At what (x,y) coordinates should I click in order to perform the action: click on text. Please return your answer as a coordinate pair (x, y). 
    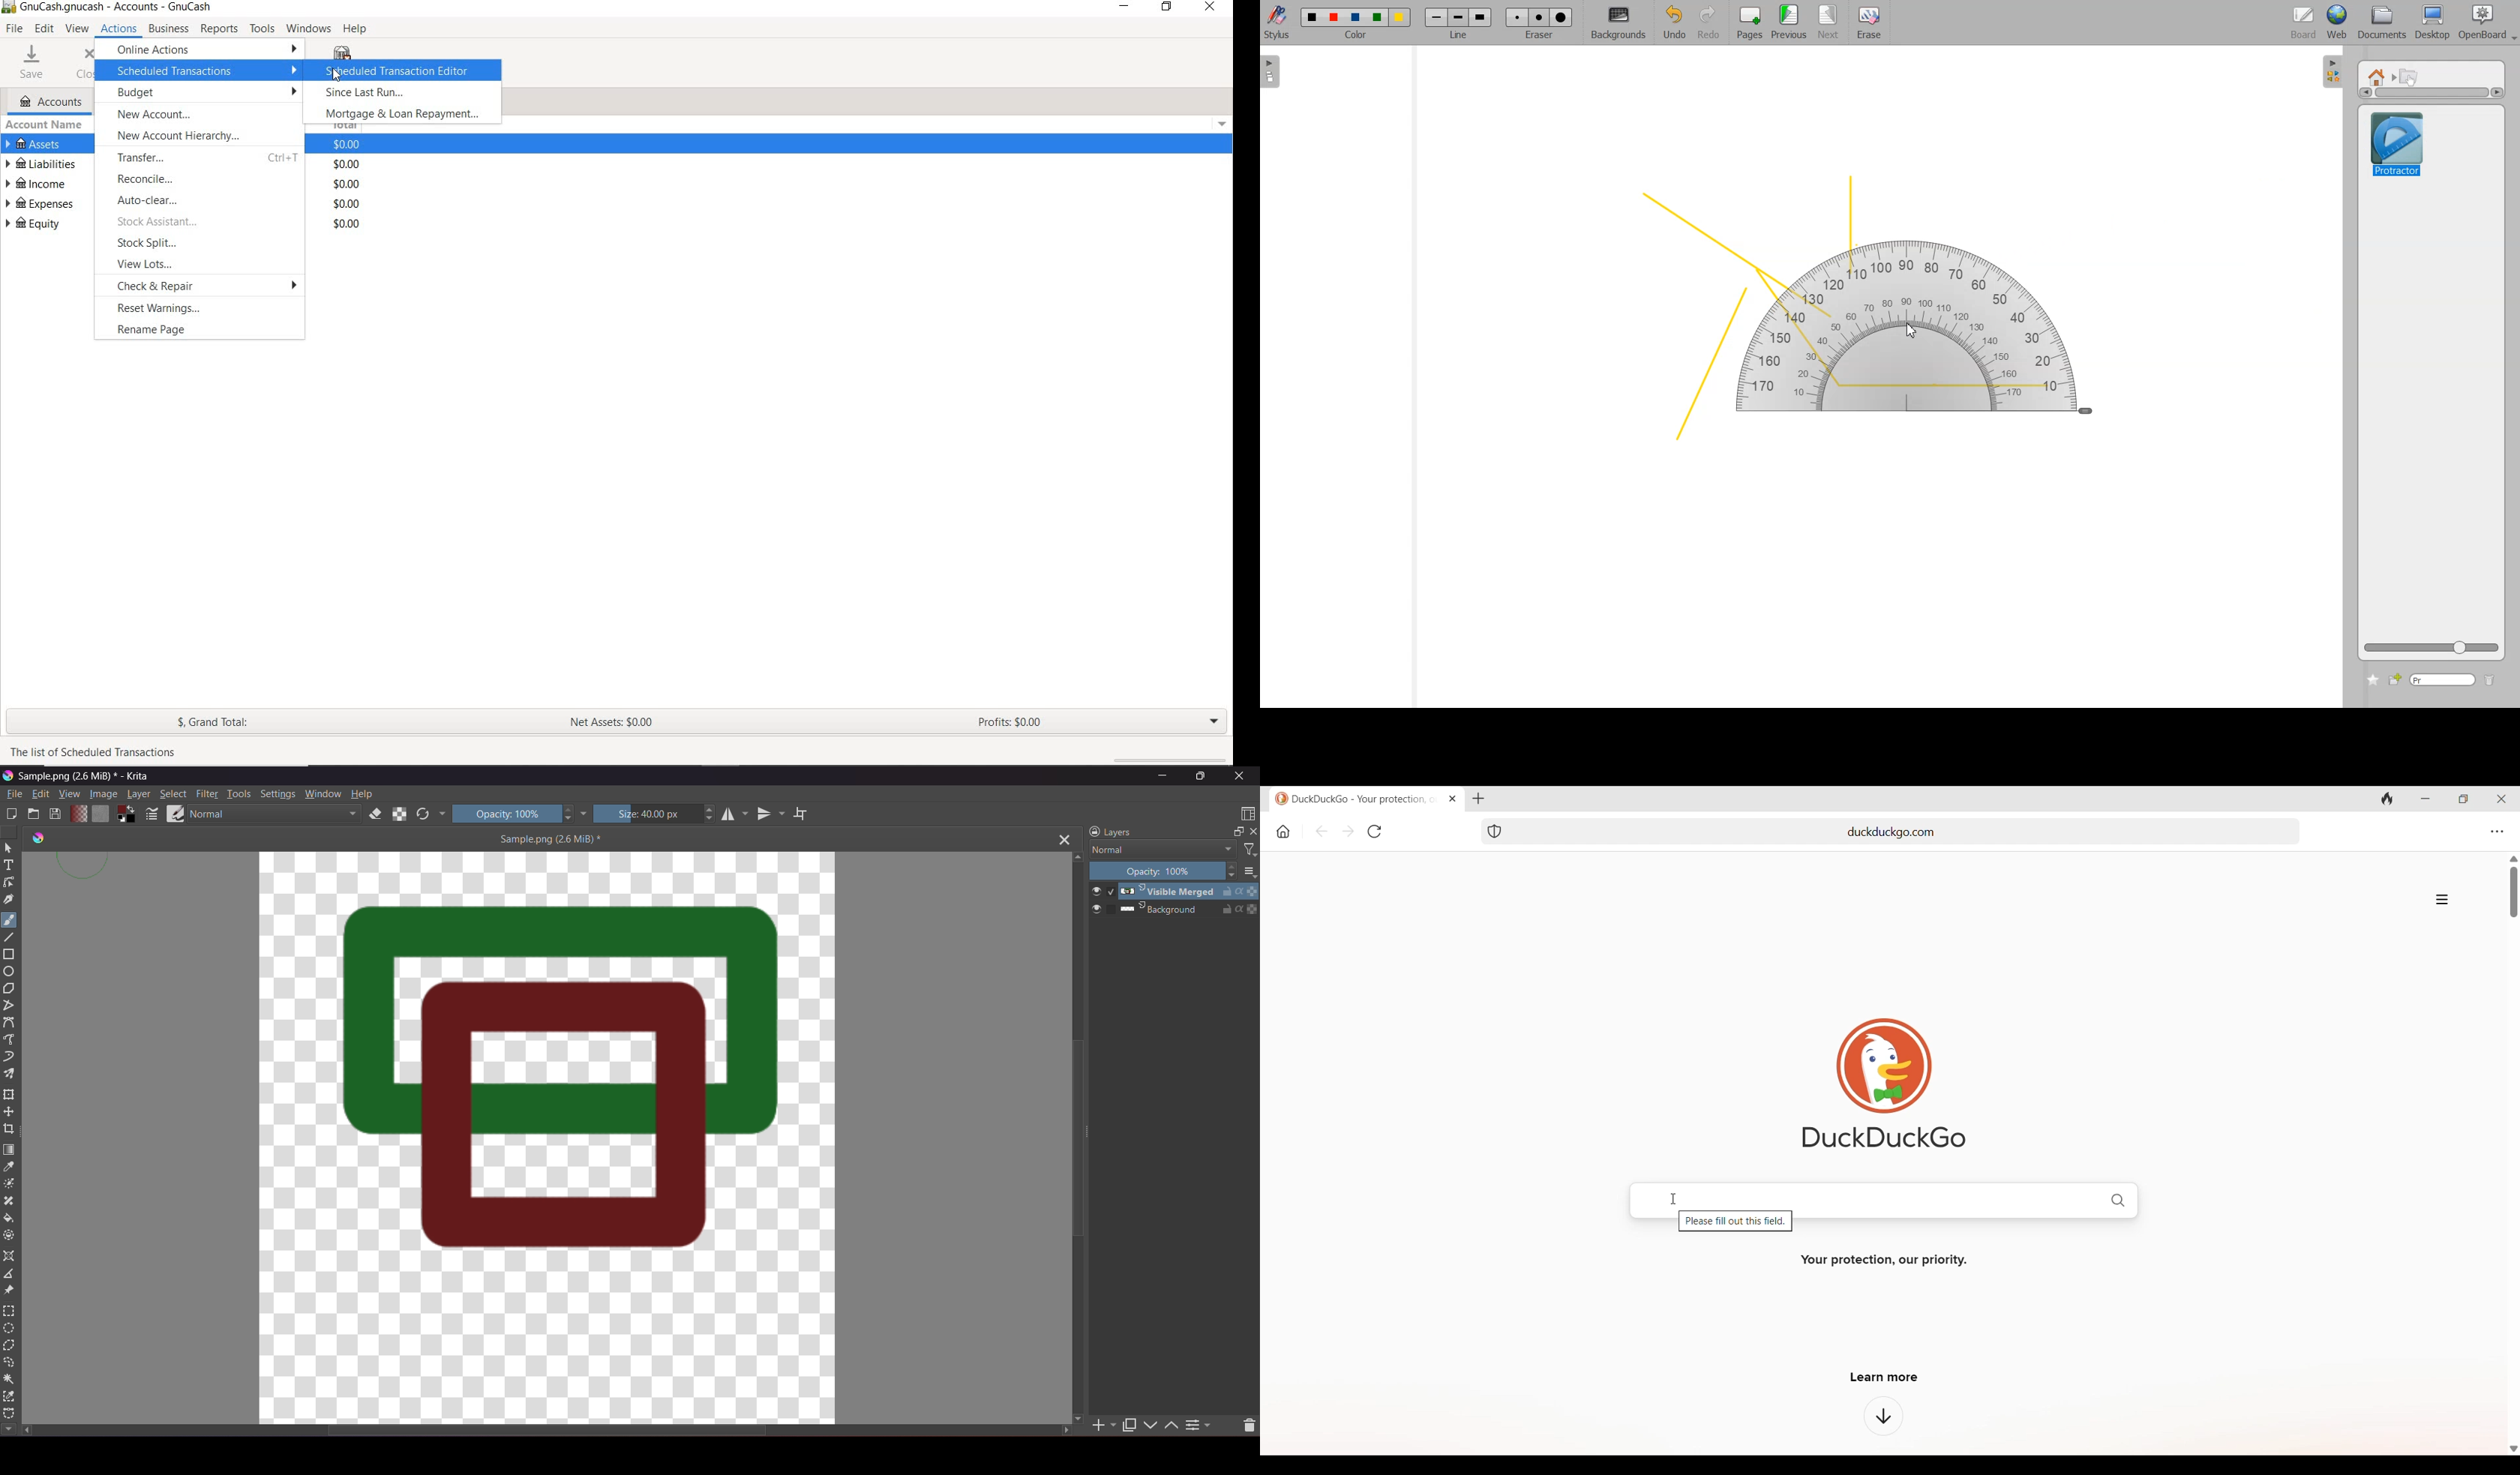
    Looking at the image, I should click on (93, 752).